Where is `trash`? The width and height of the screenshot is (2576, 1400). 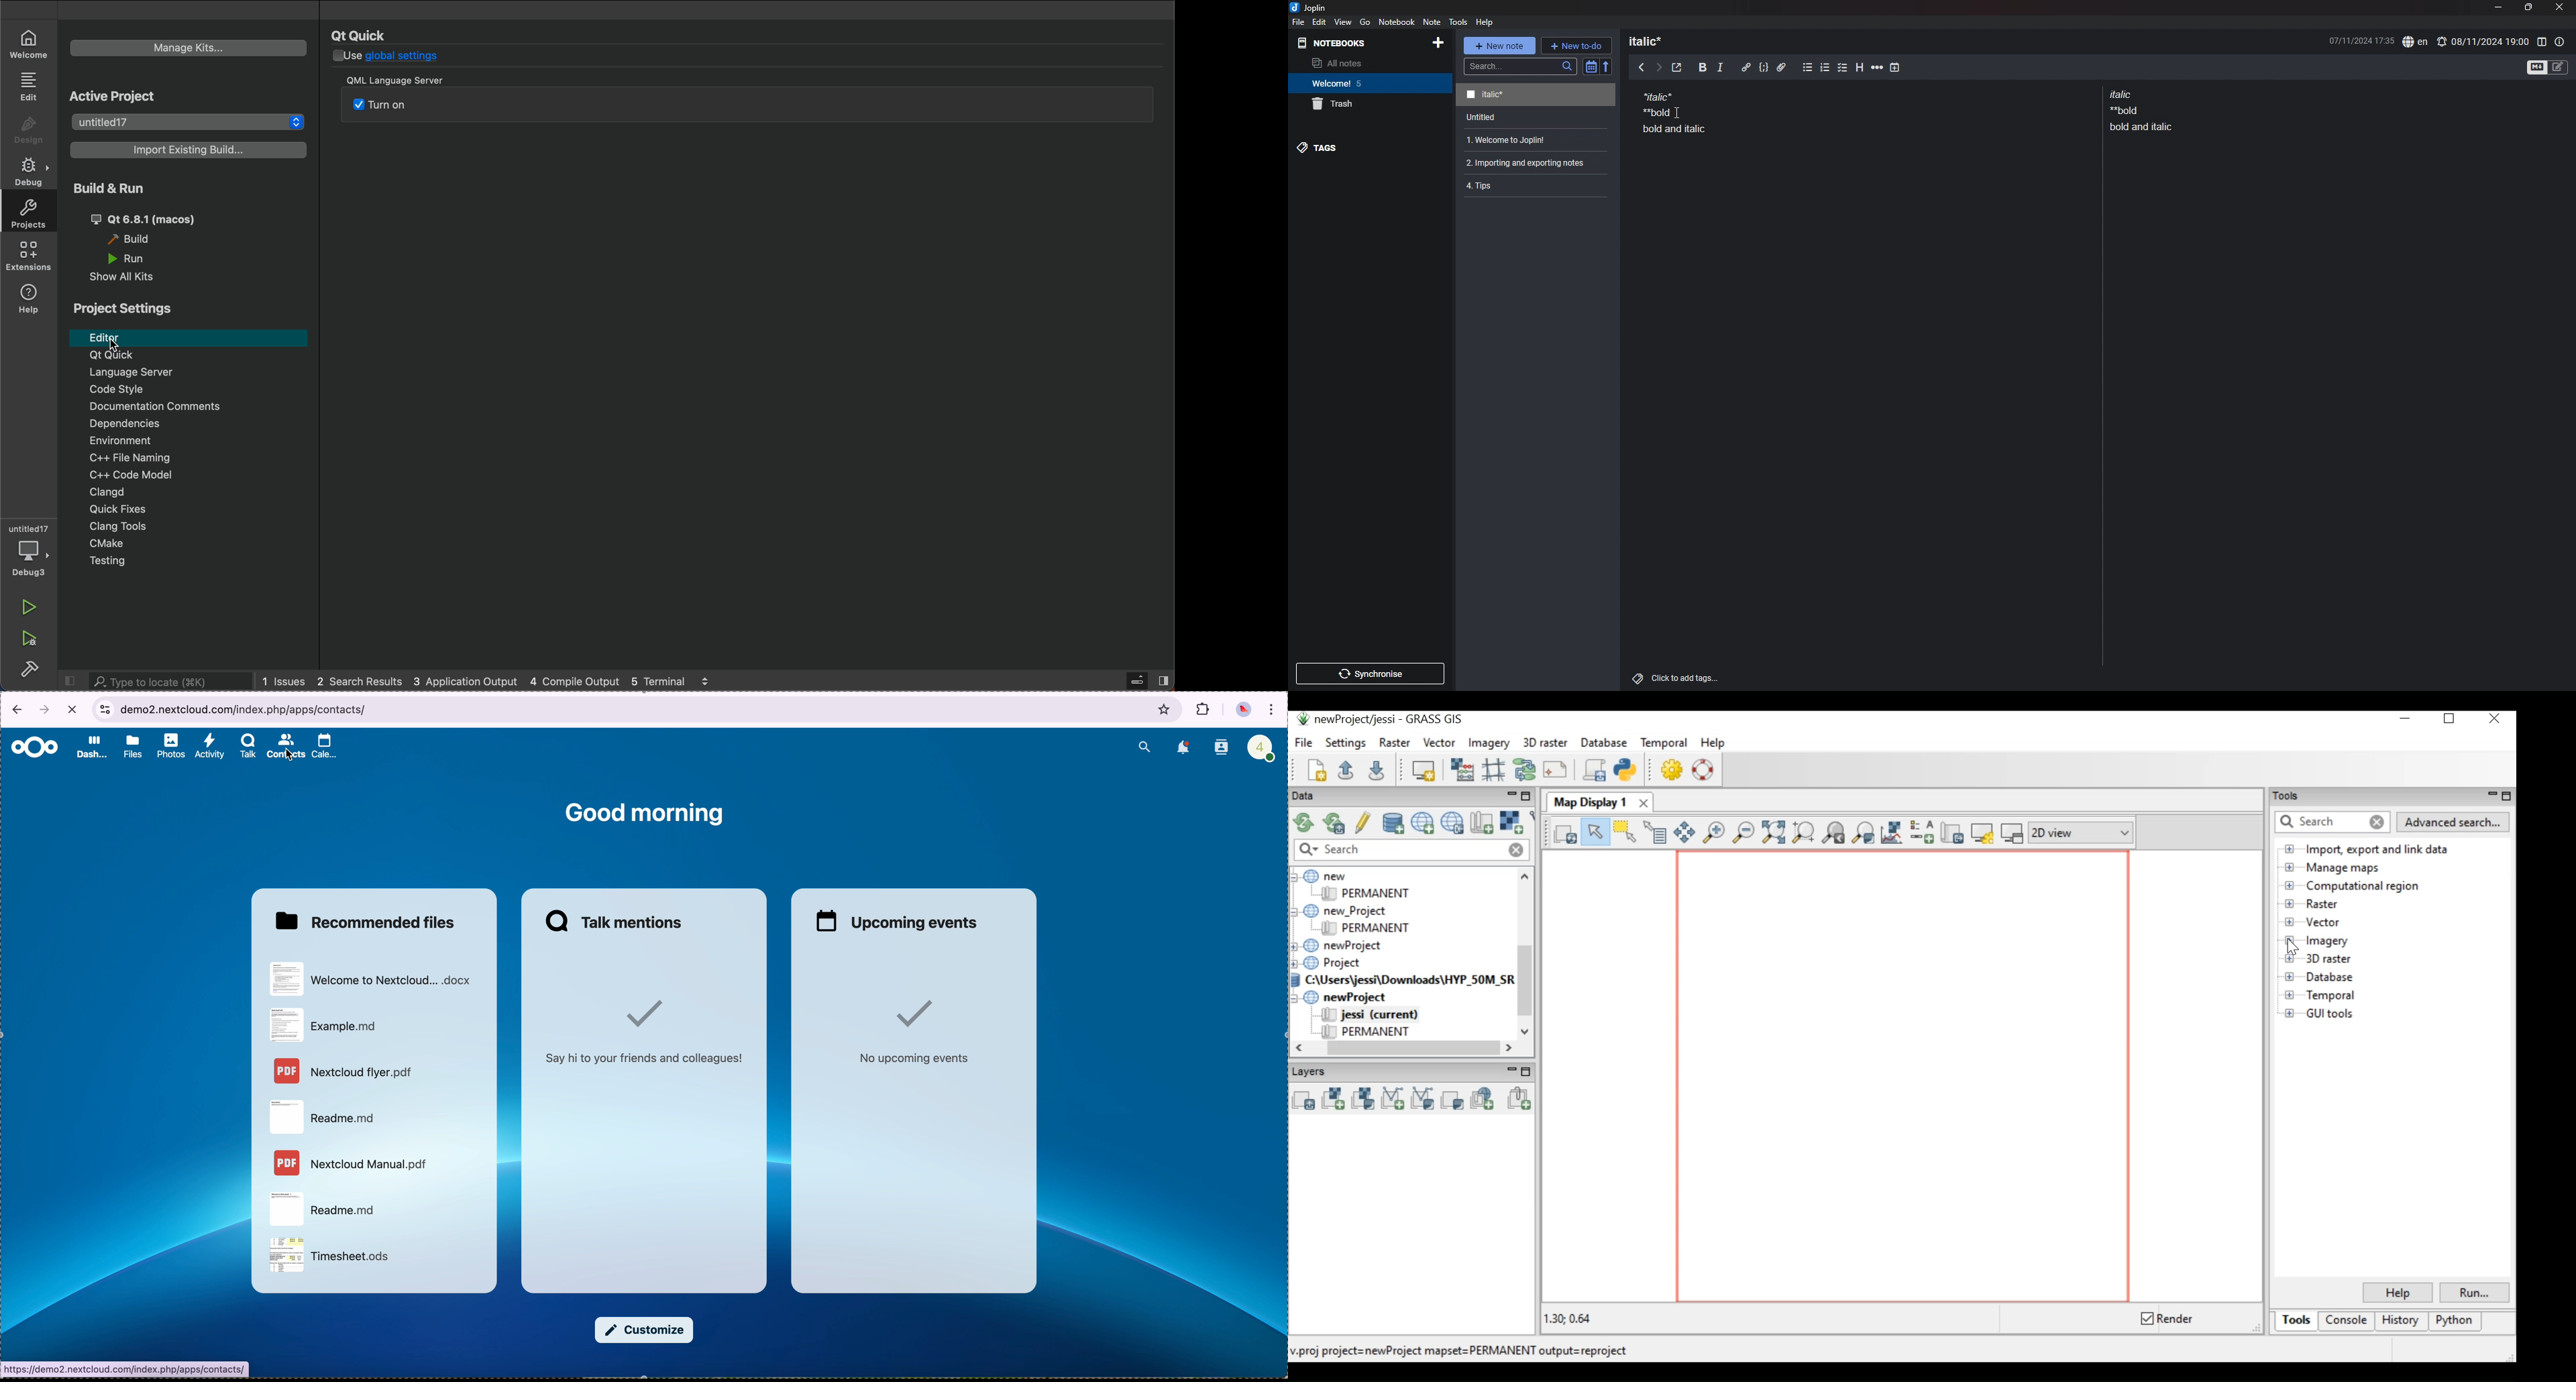 trash is located at coordinates (1371, 104).